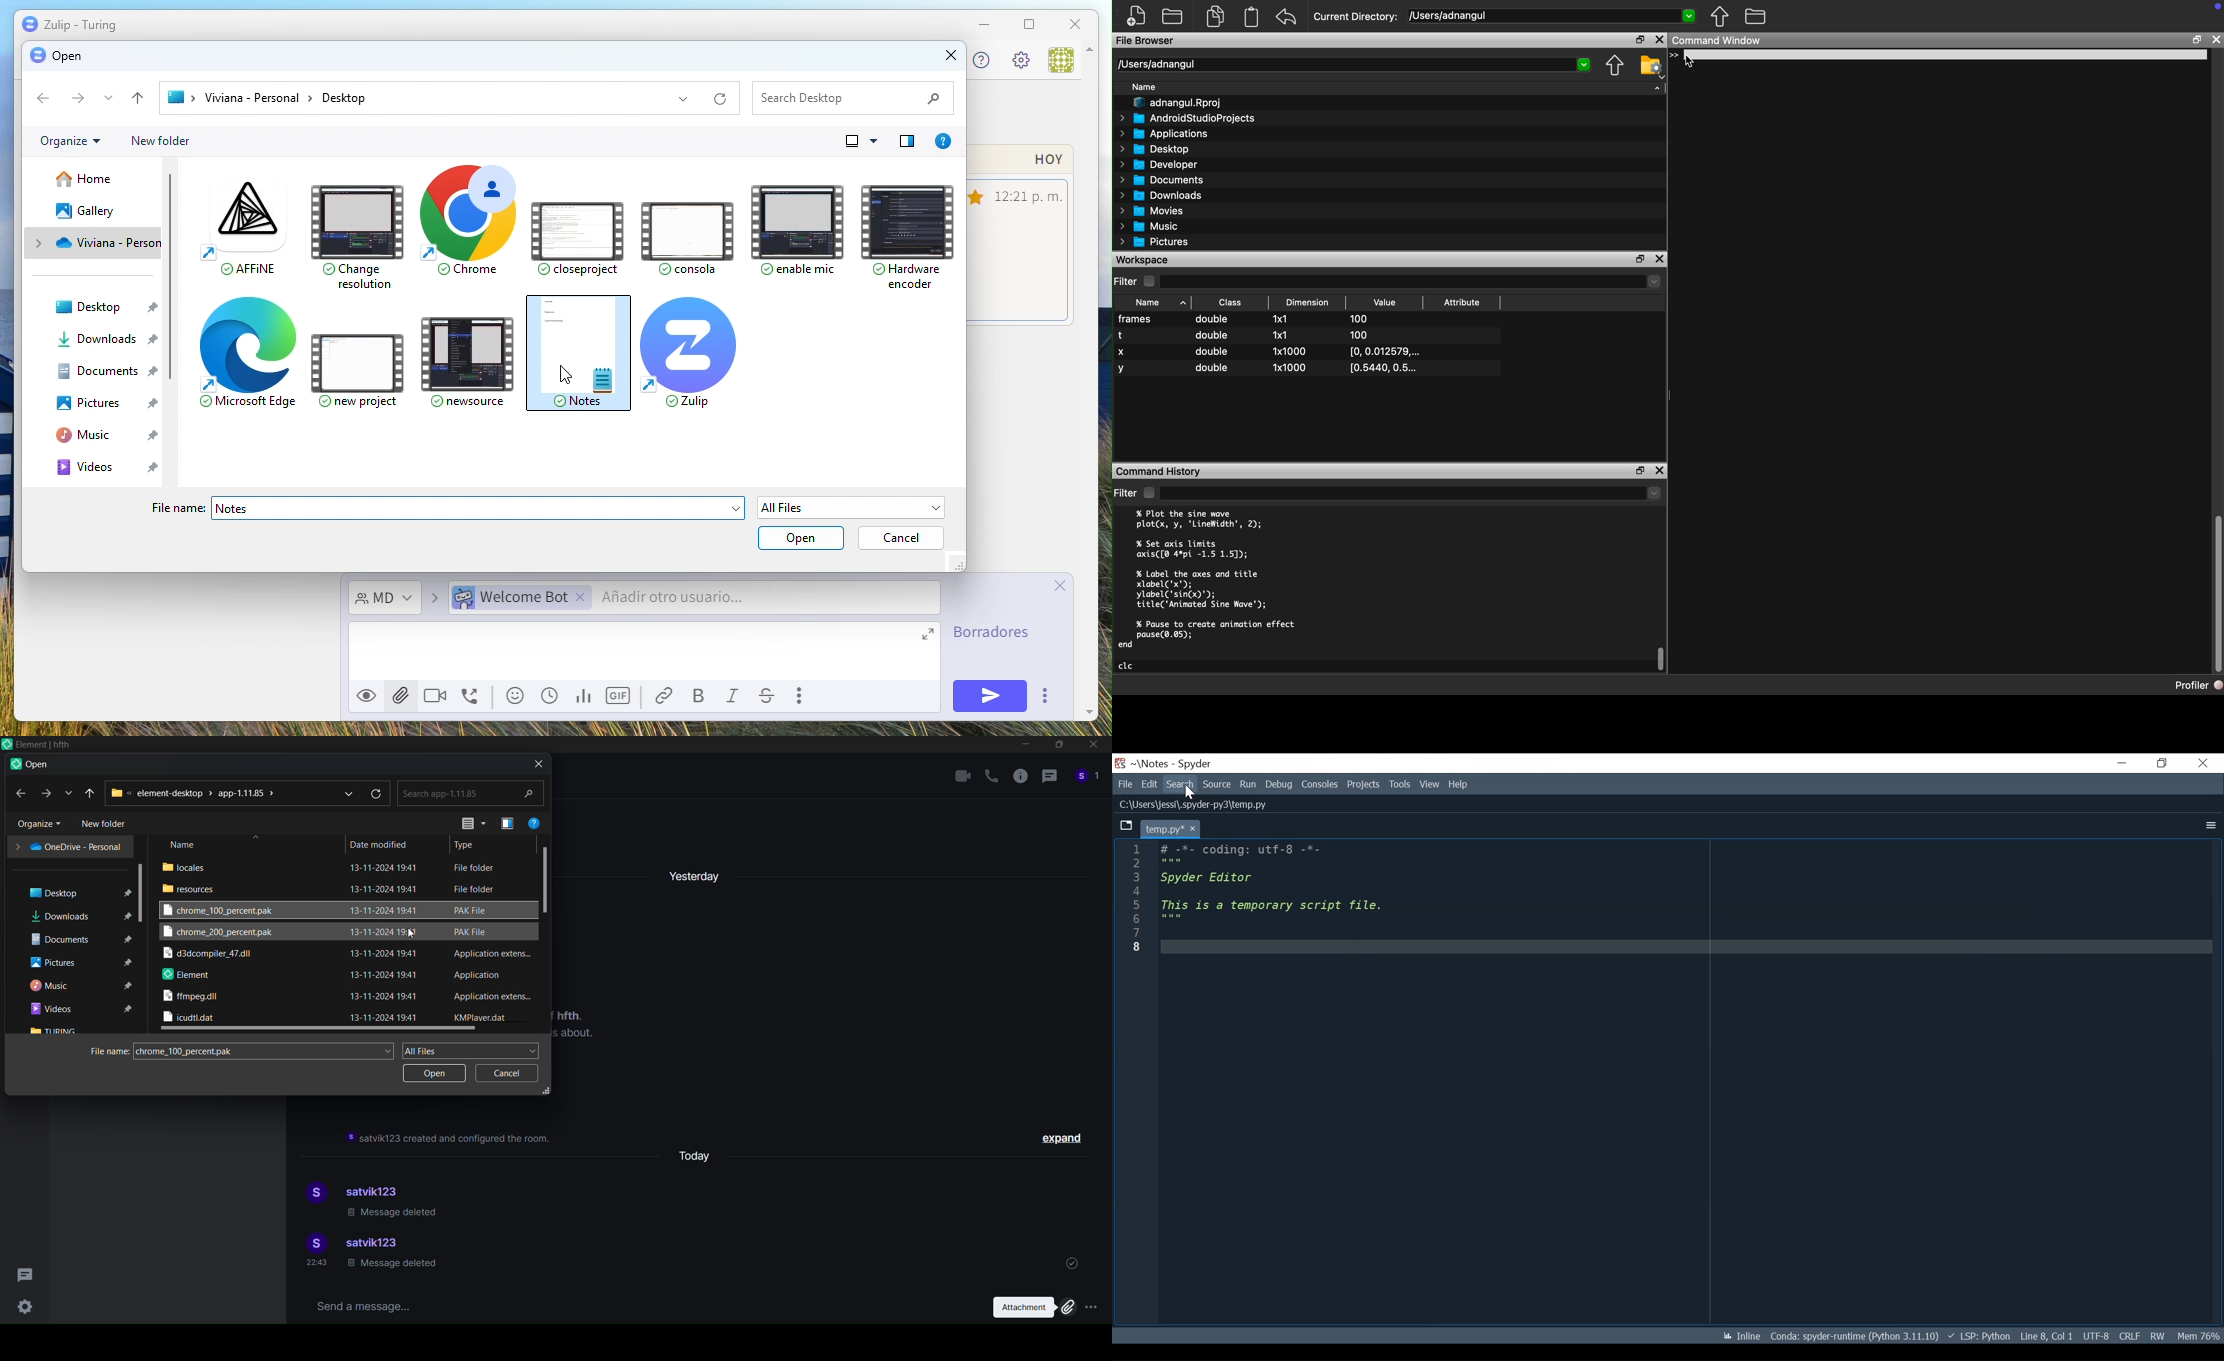 The image size is (2240, 1372). Describe the element at coordinates (1088, 779) in the screenshot. I see `people` at that location.